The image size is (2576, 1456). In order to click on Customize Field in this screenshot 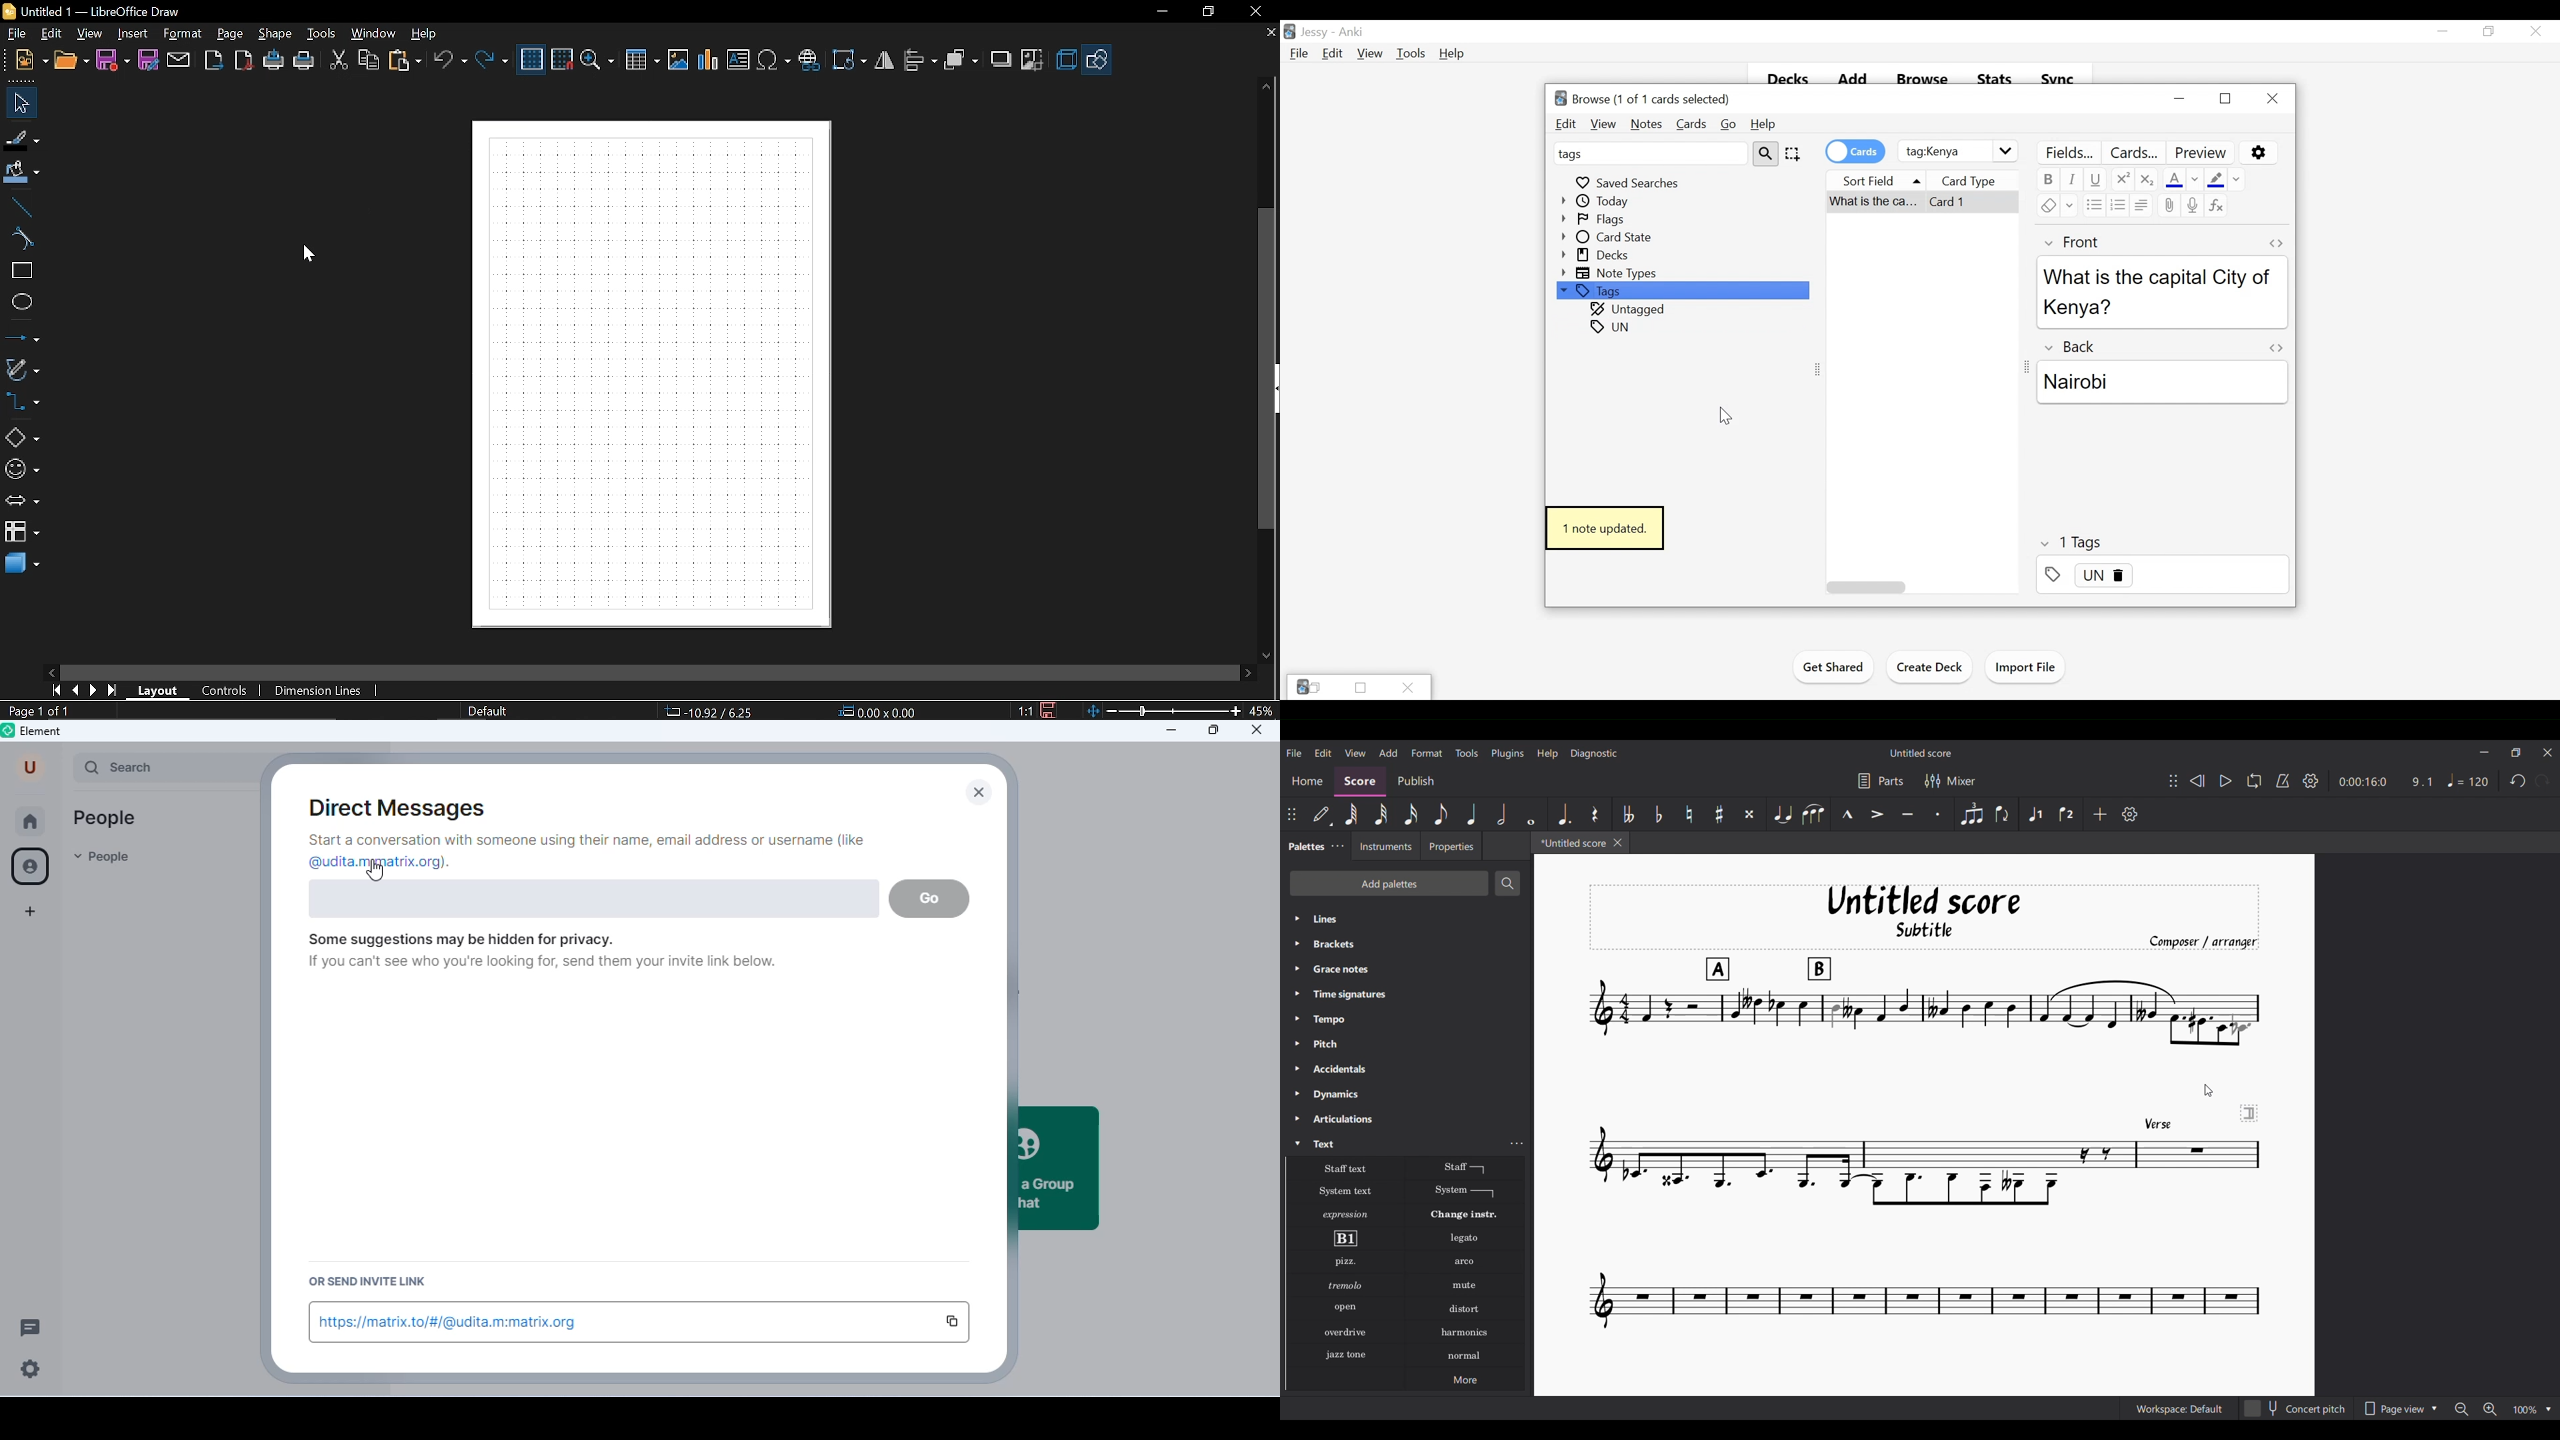, I will do `click(2069, 153)`.